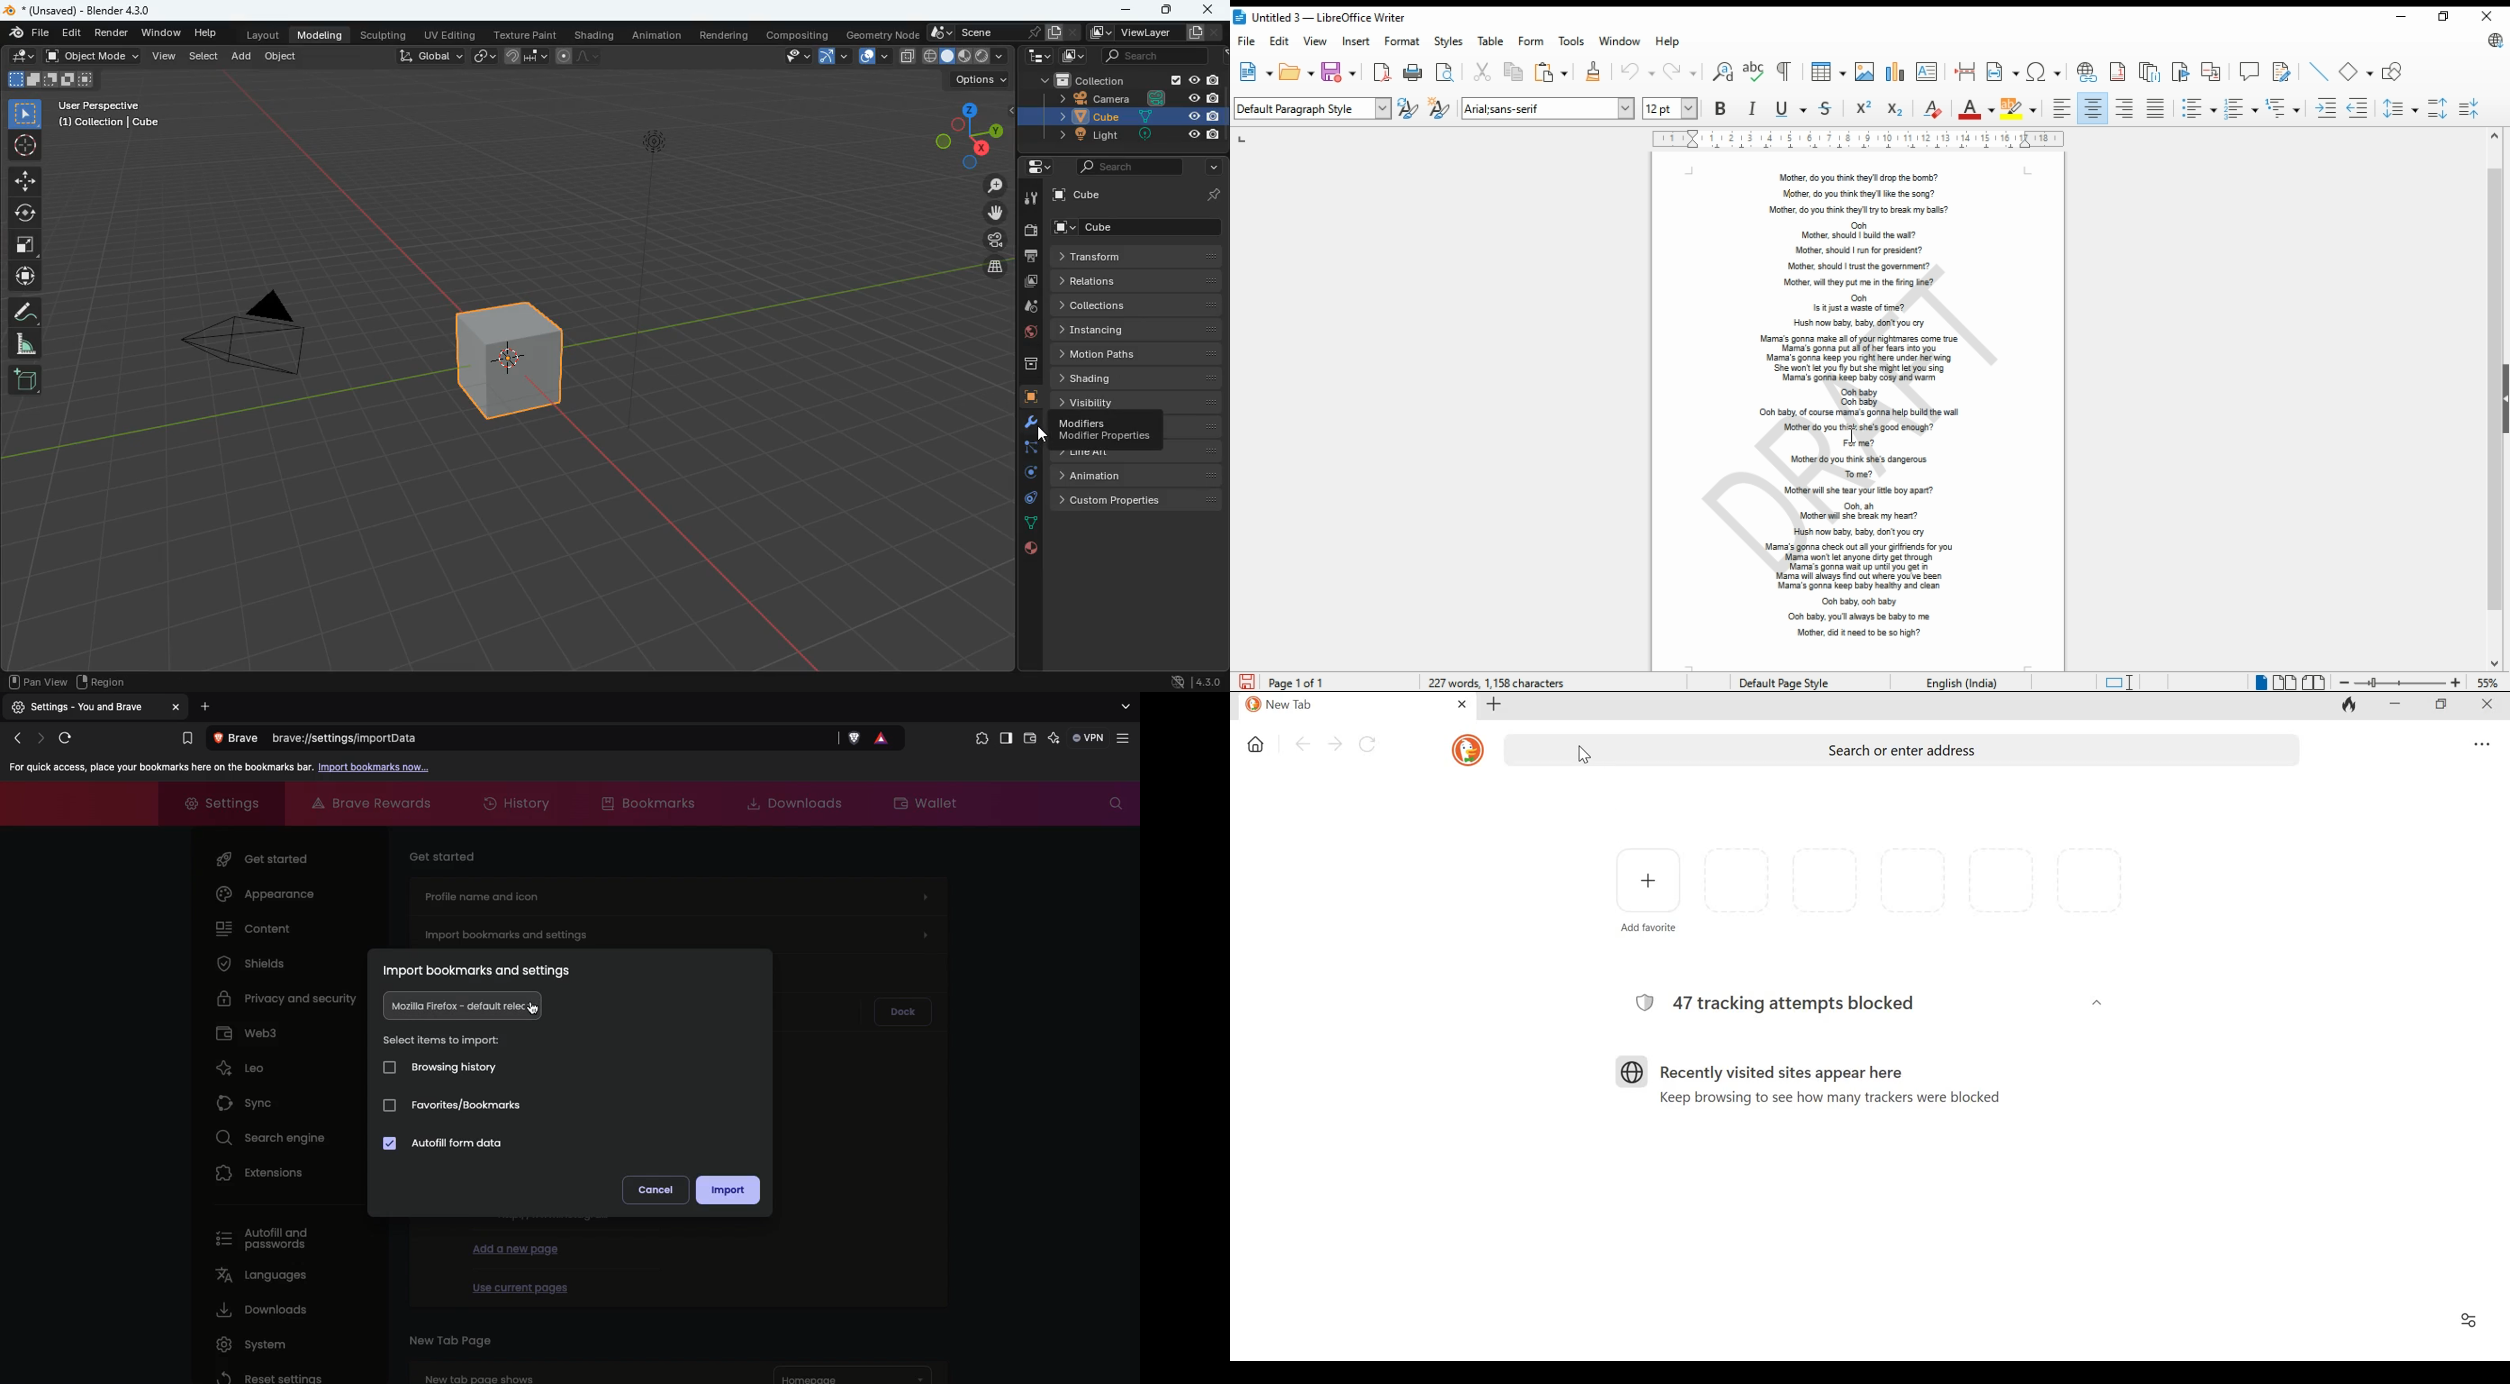 The image size is (2520, 1400). Describe the element at coordinates (2325, 108) in the screenshot. I see `increase indent` at that location.